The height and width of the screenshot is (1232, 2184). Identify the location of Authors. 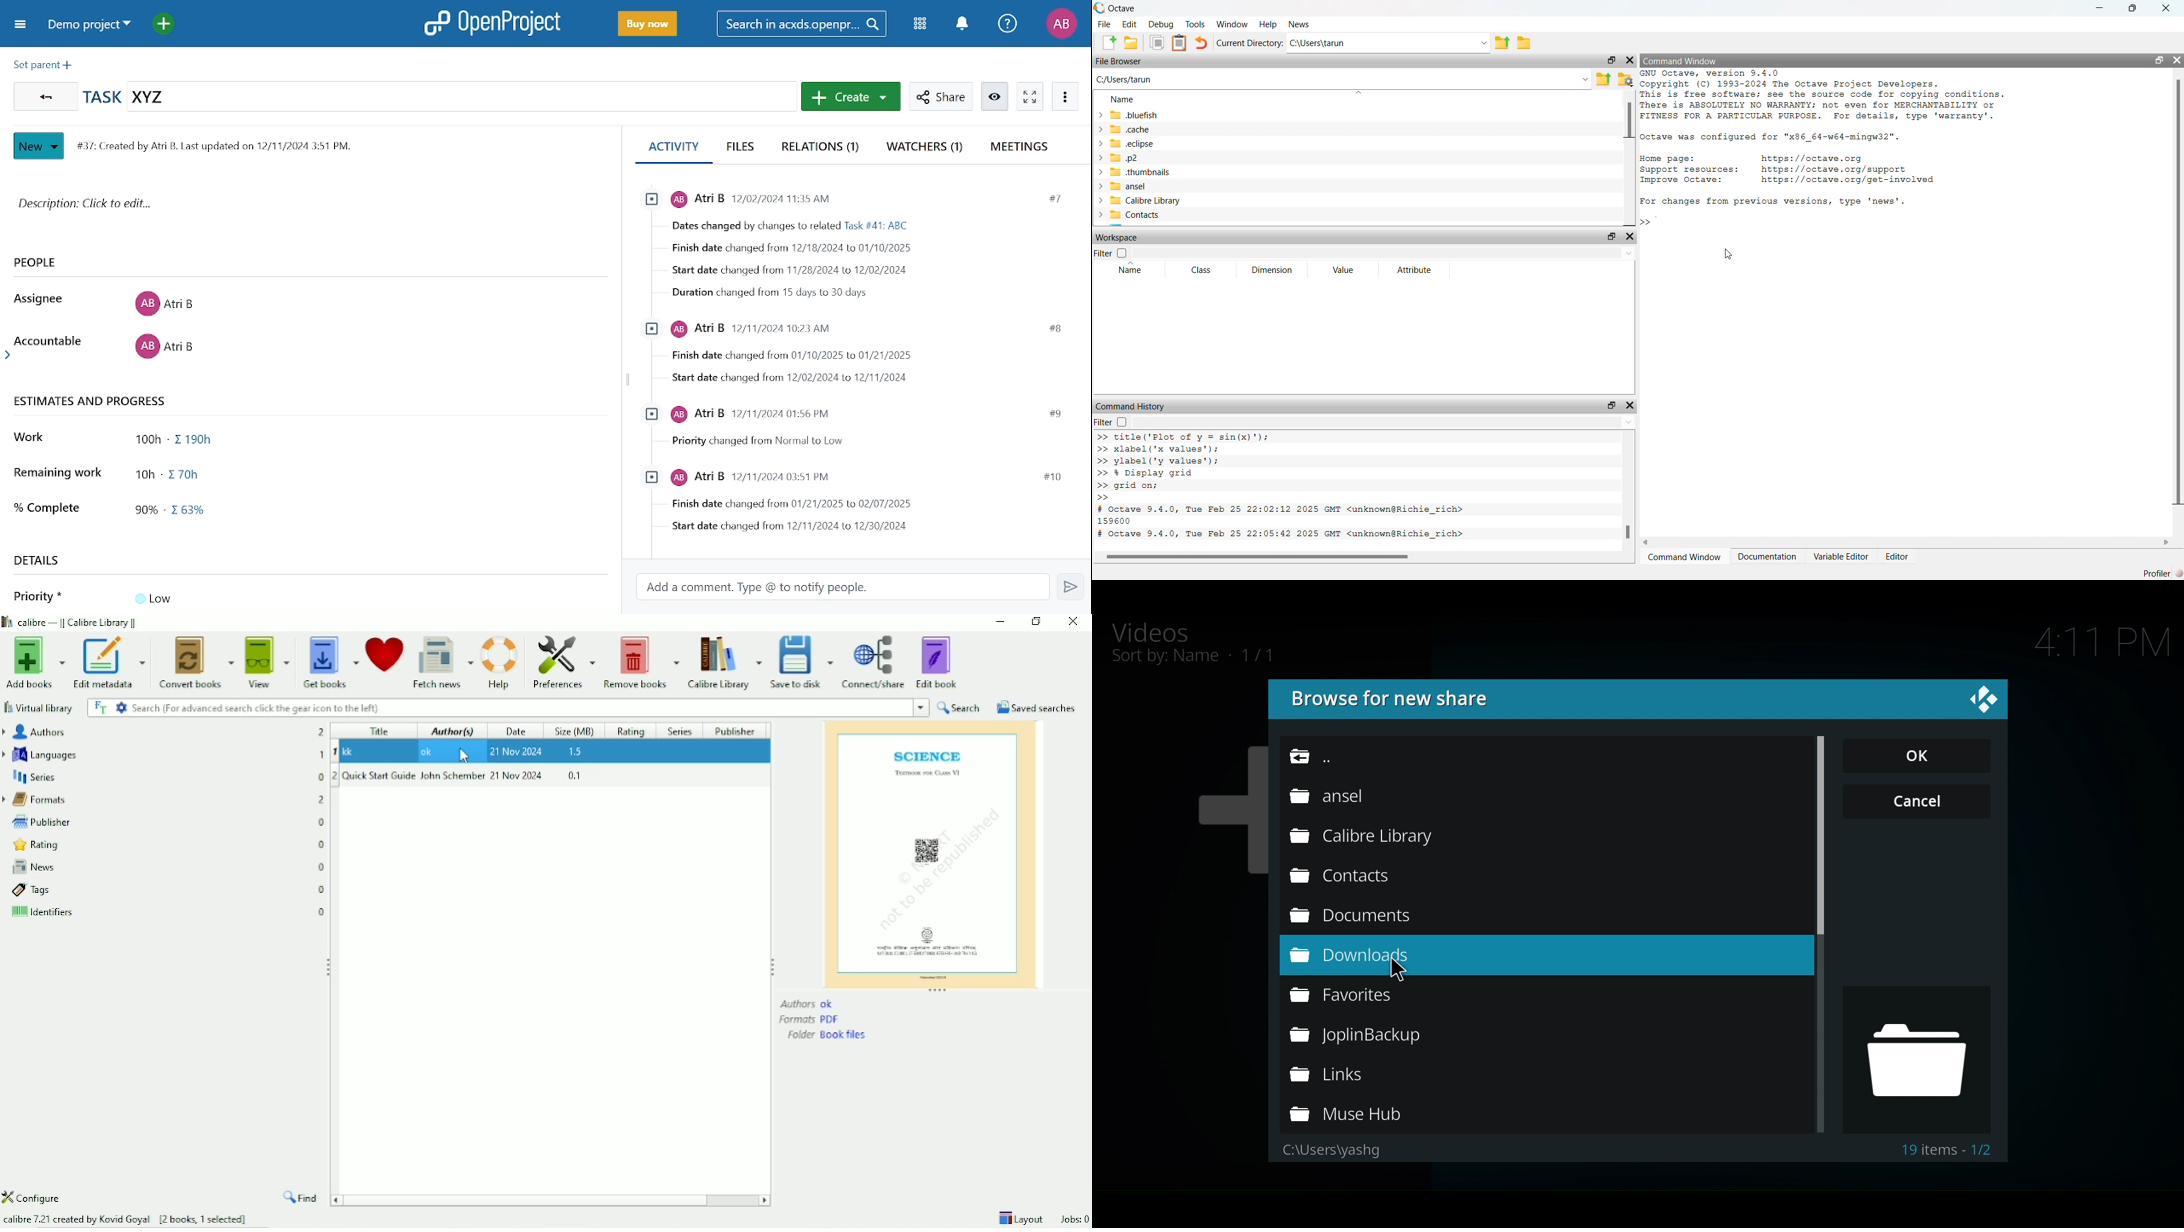
(165, 732).